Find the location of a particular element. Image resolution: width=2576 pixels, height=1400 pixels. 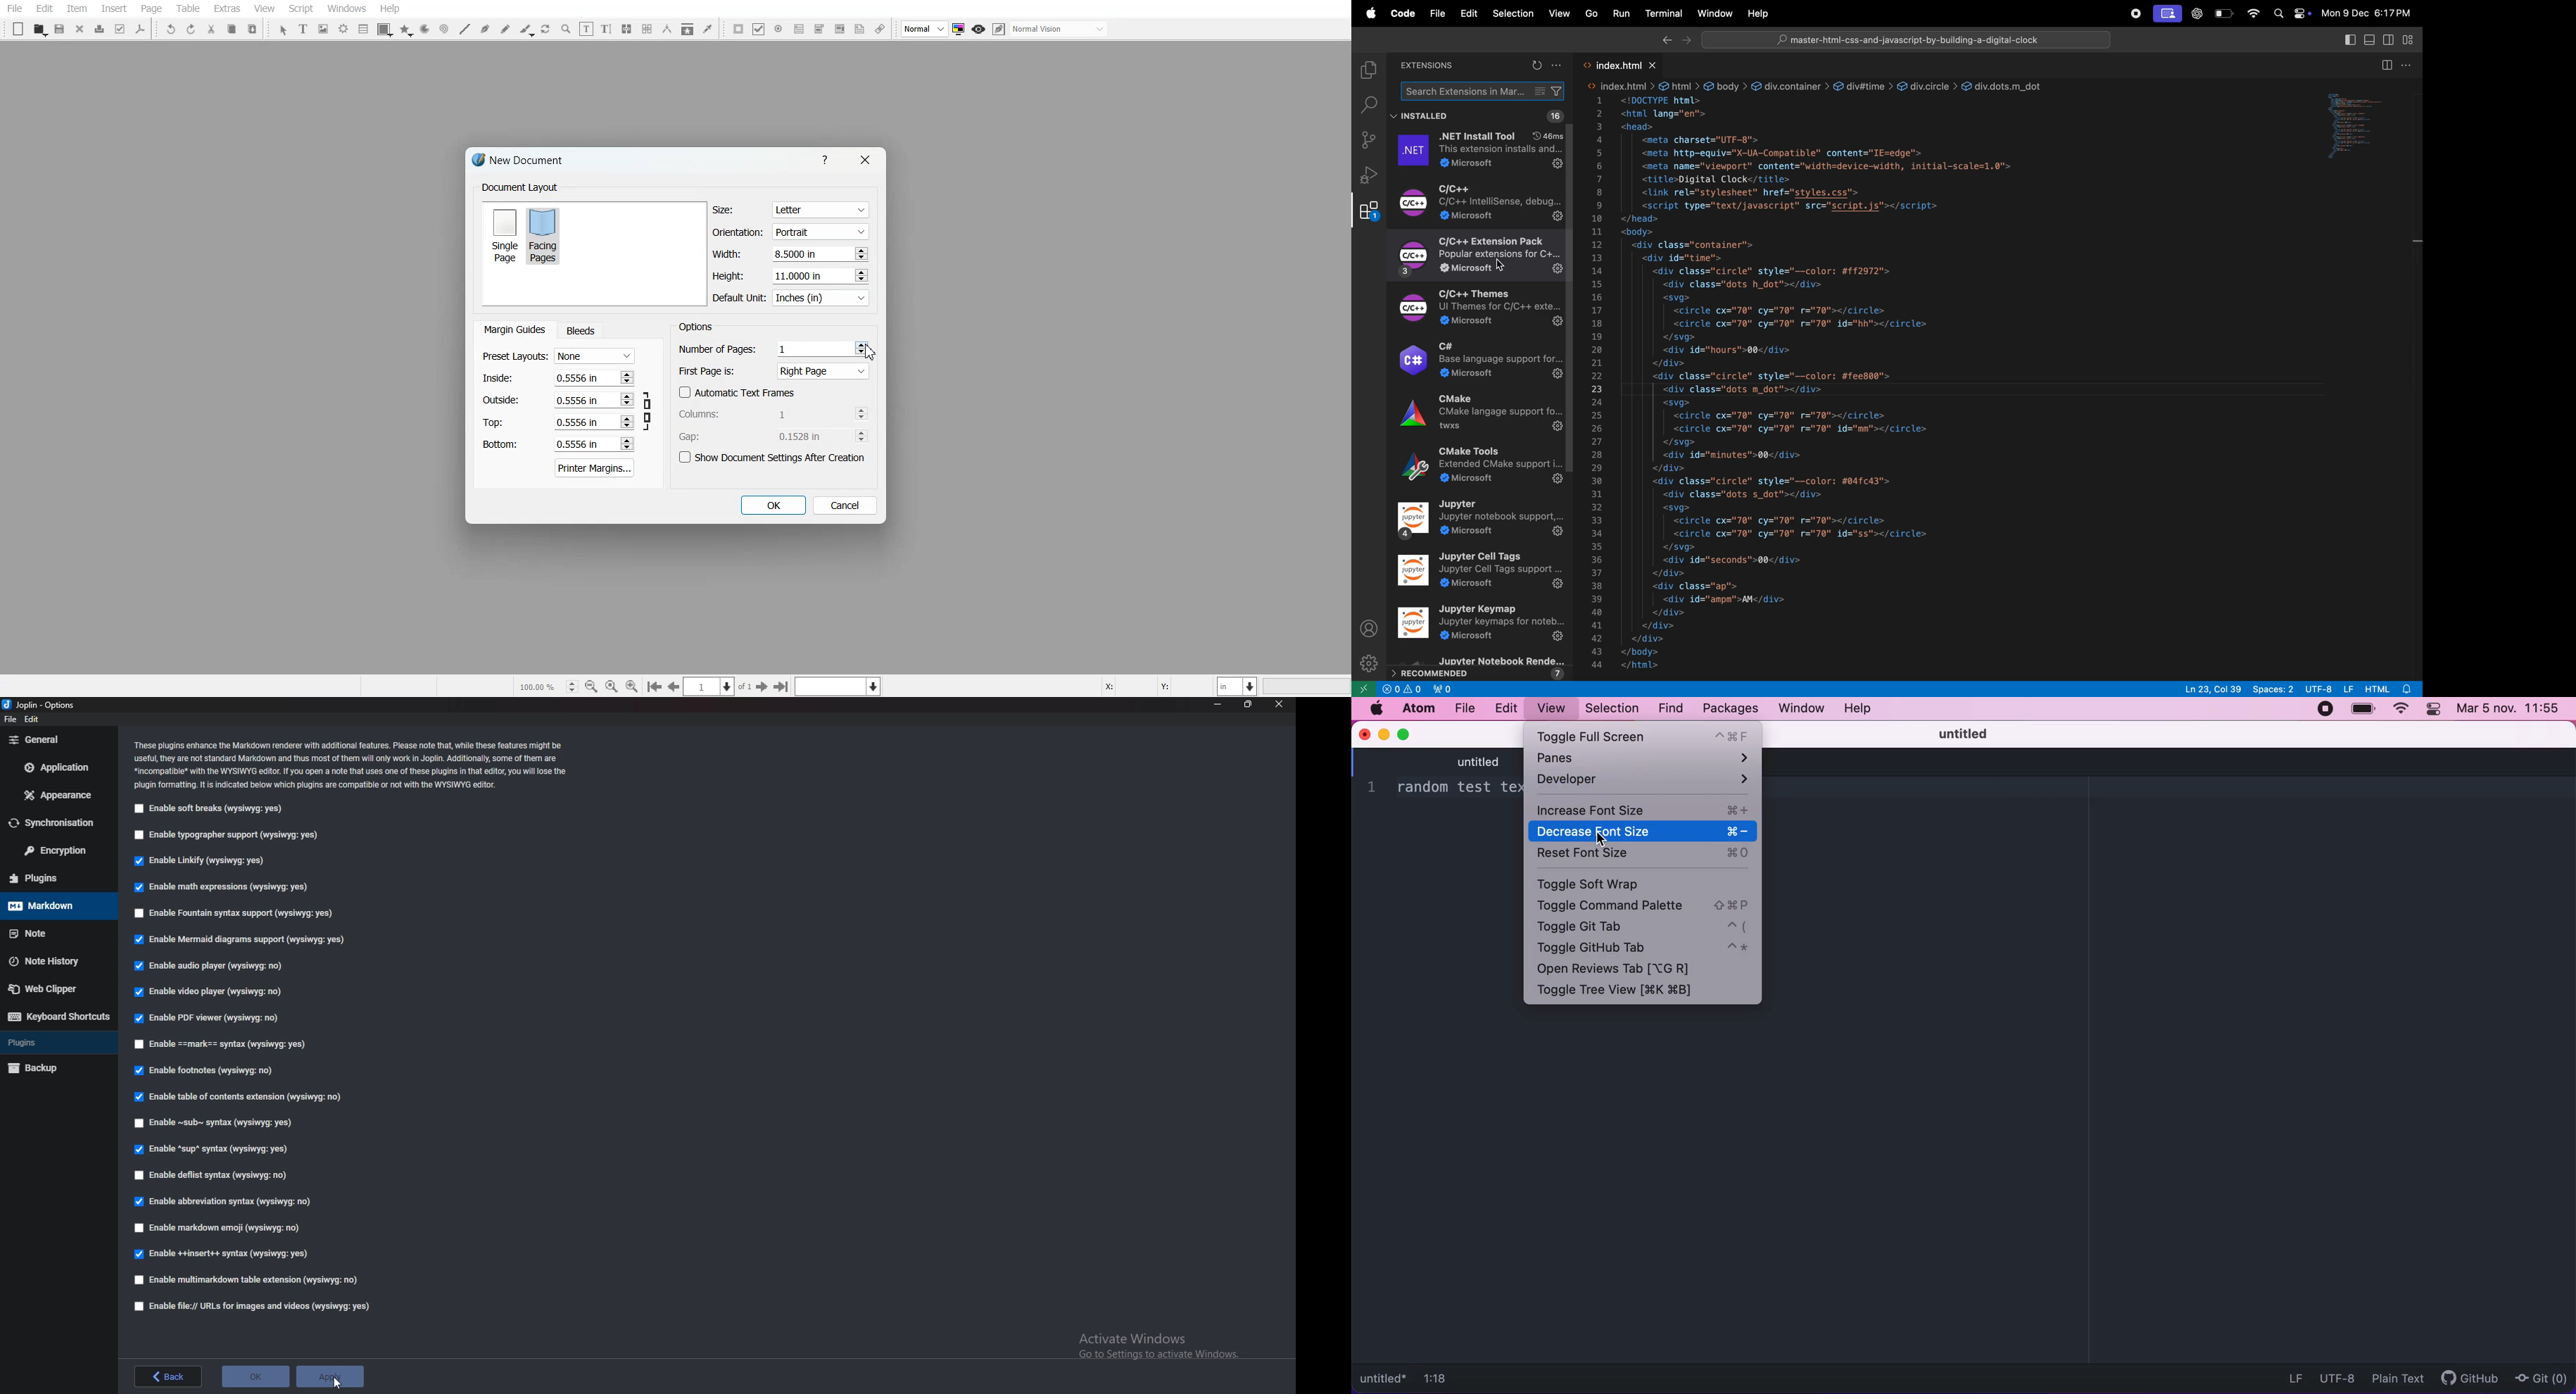

slider is located at coordinates (2416, 252).